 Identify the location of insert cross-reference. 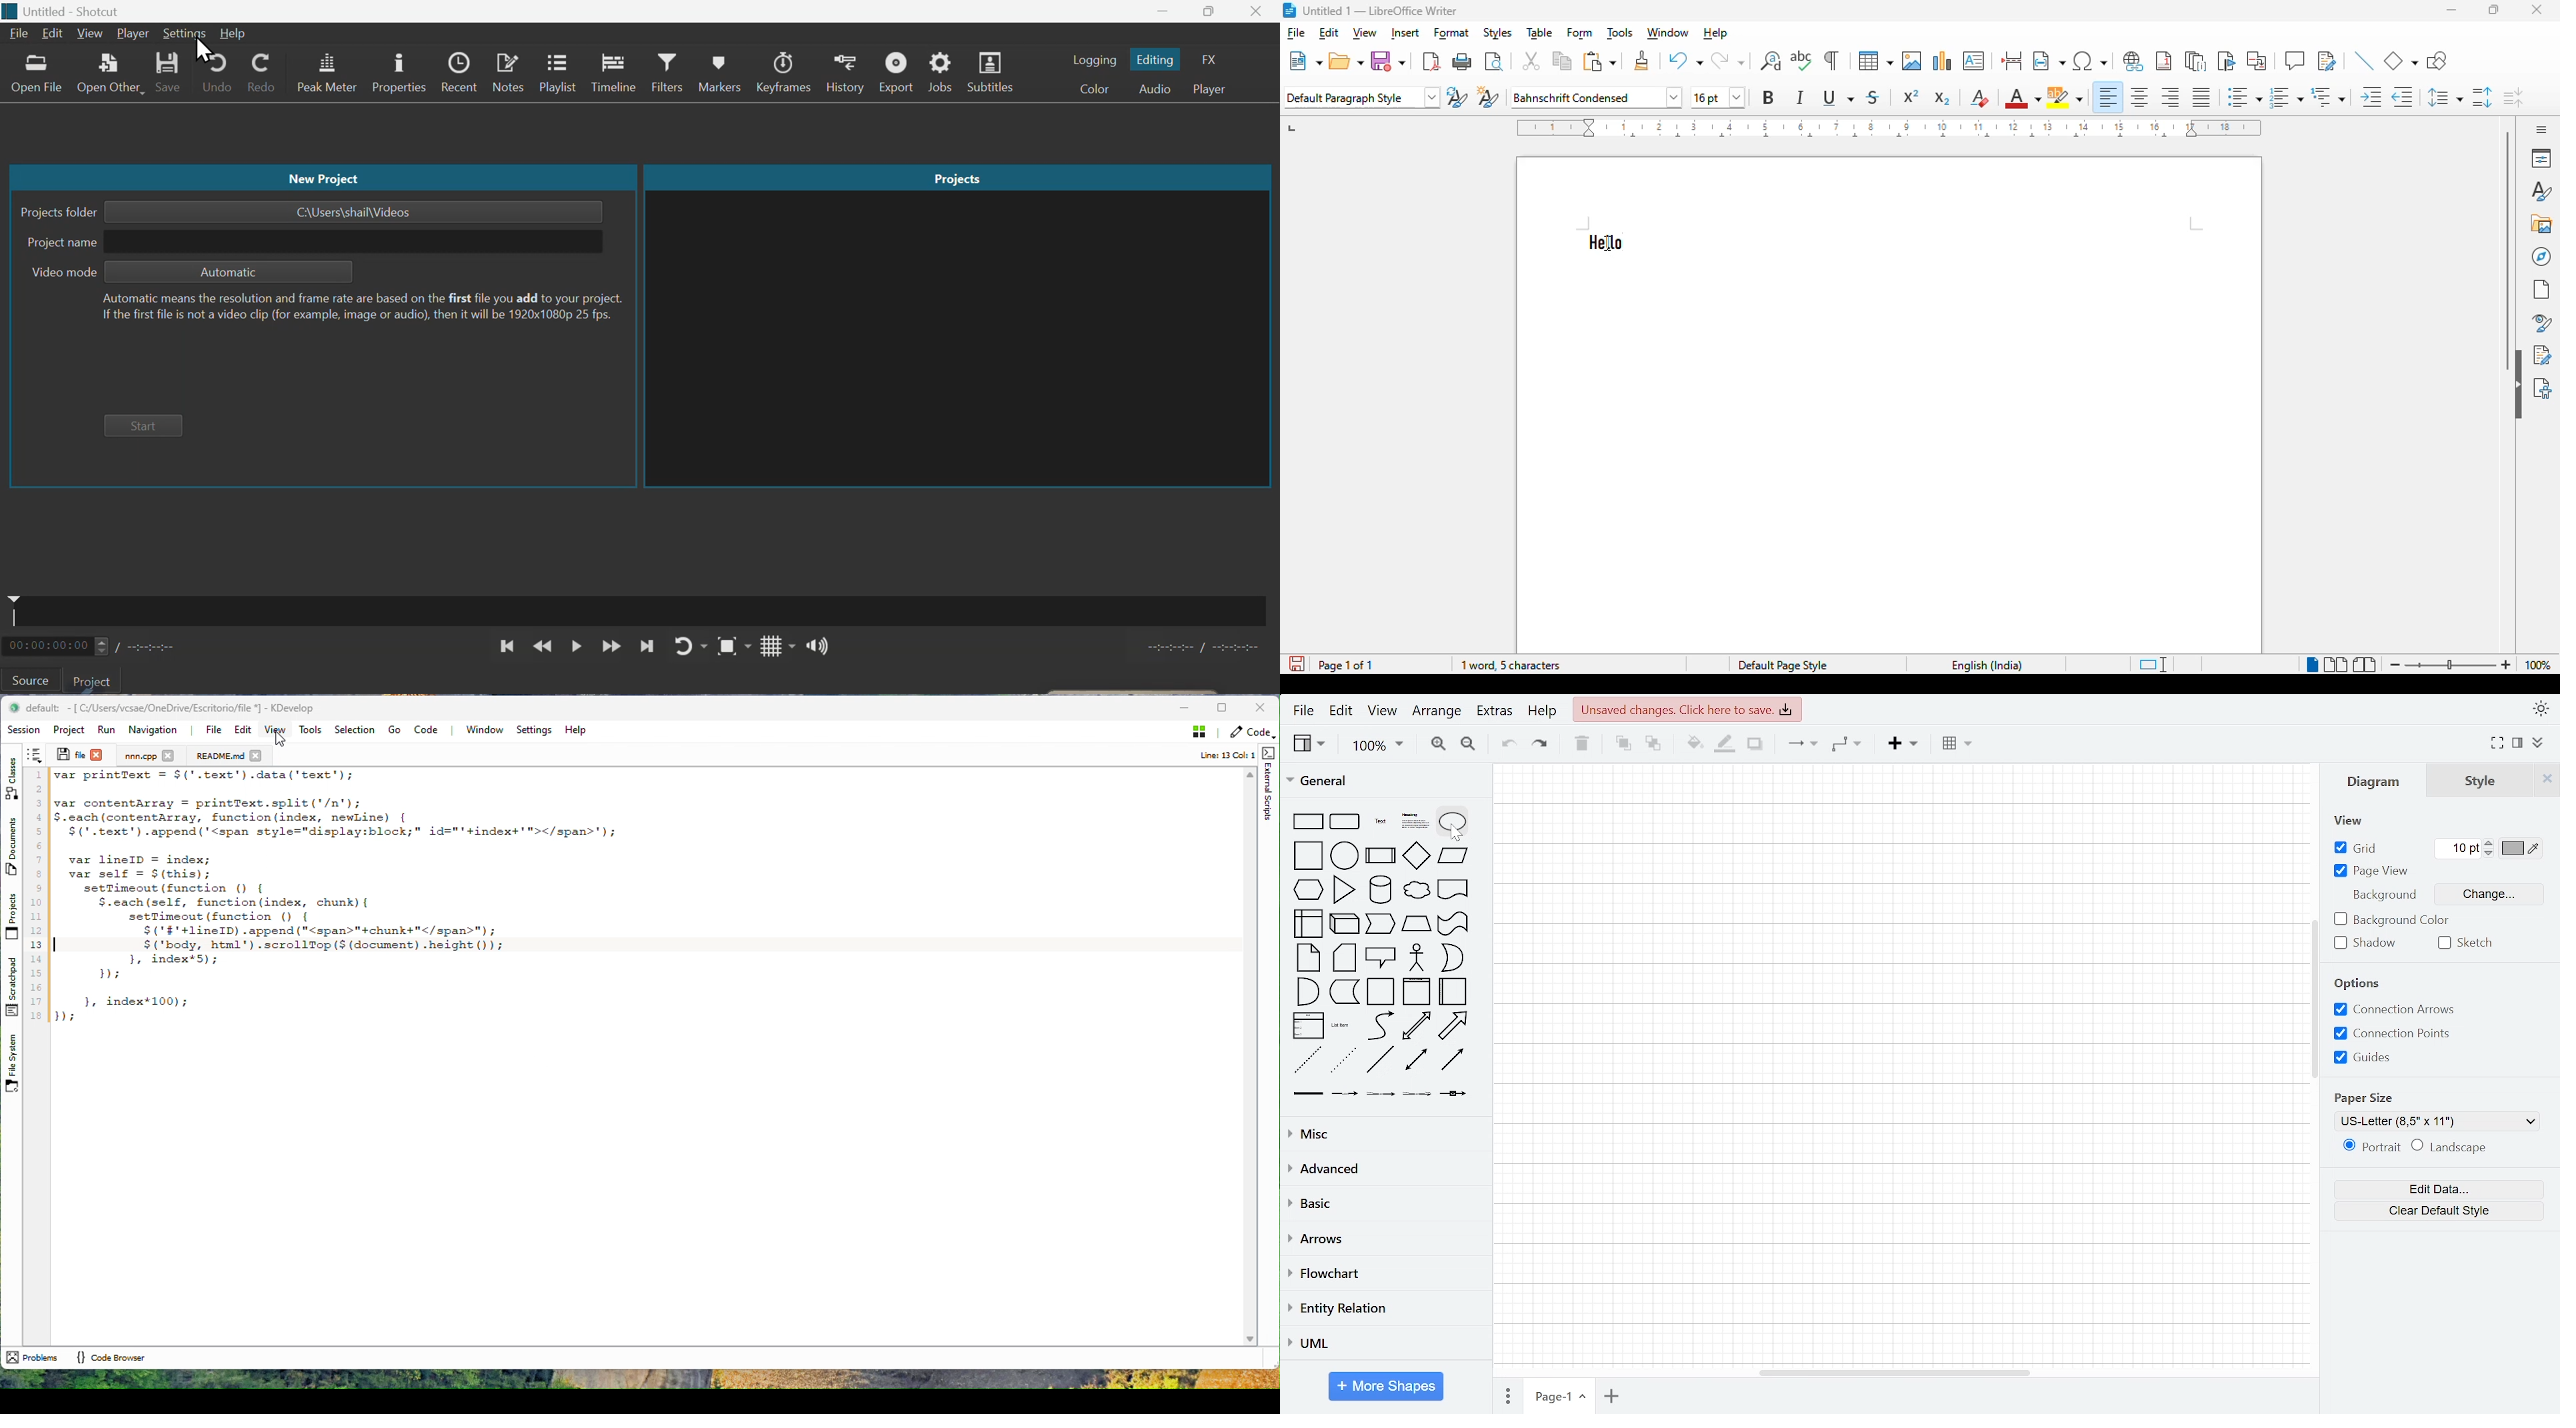
(2256, 60).